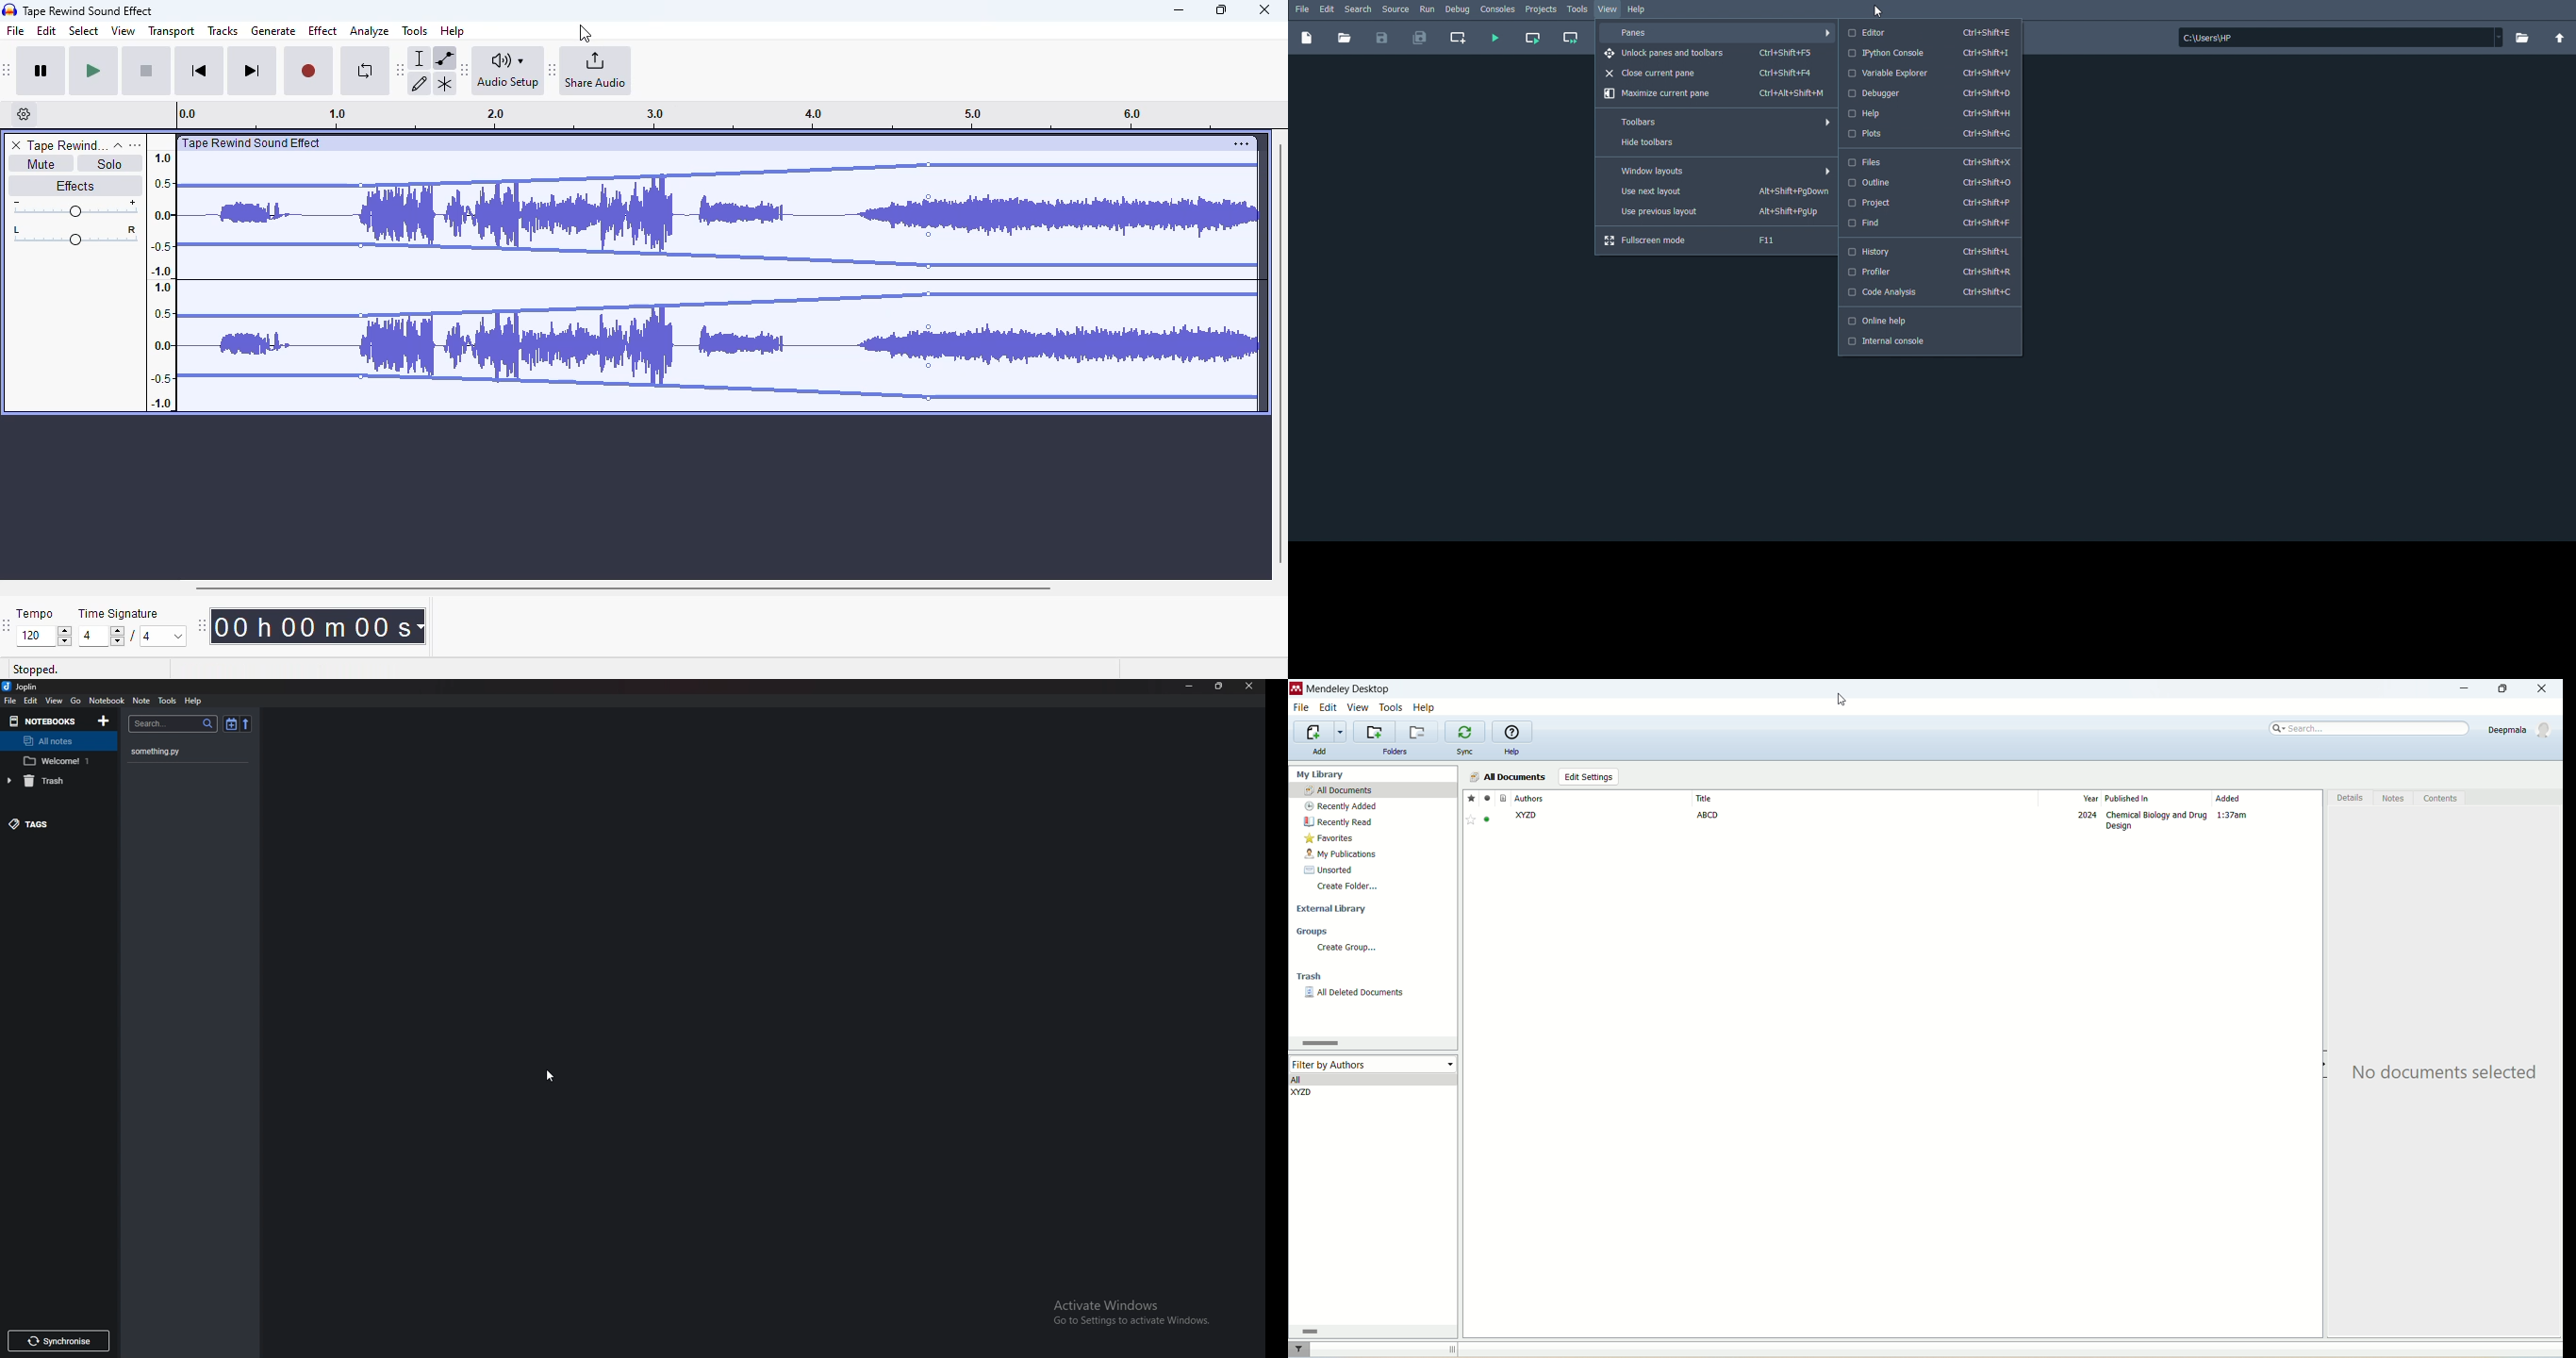  I want to click on Fullscreen mode, so click(1718, 241).